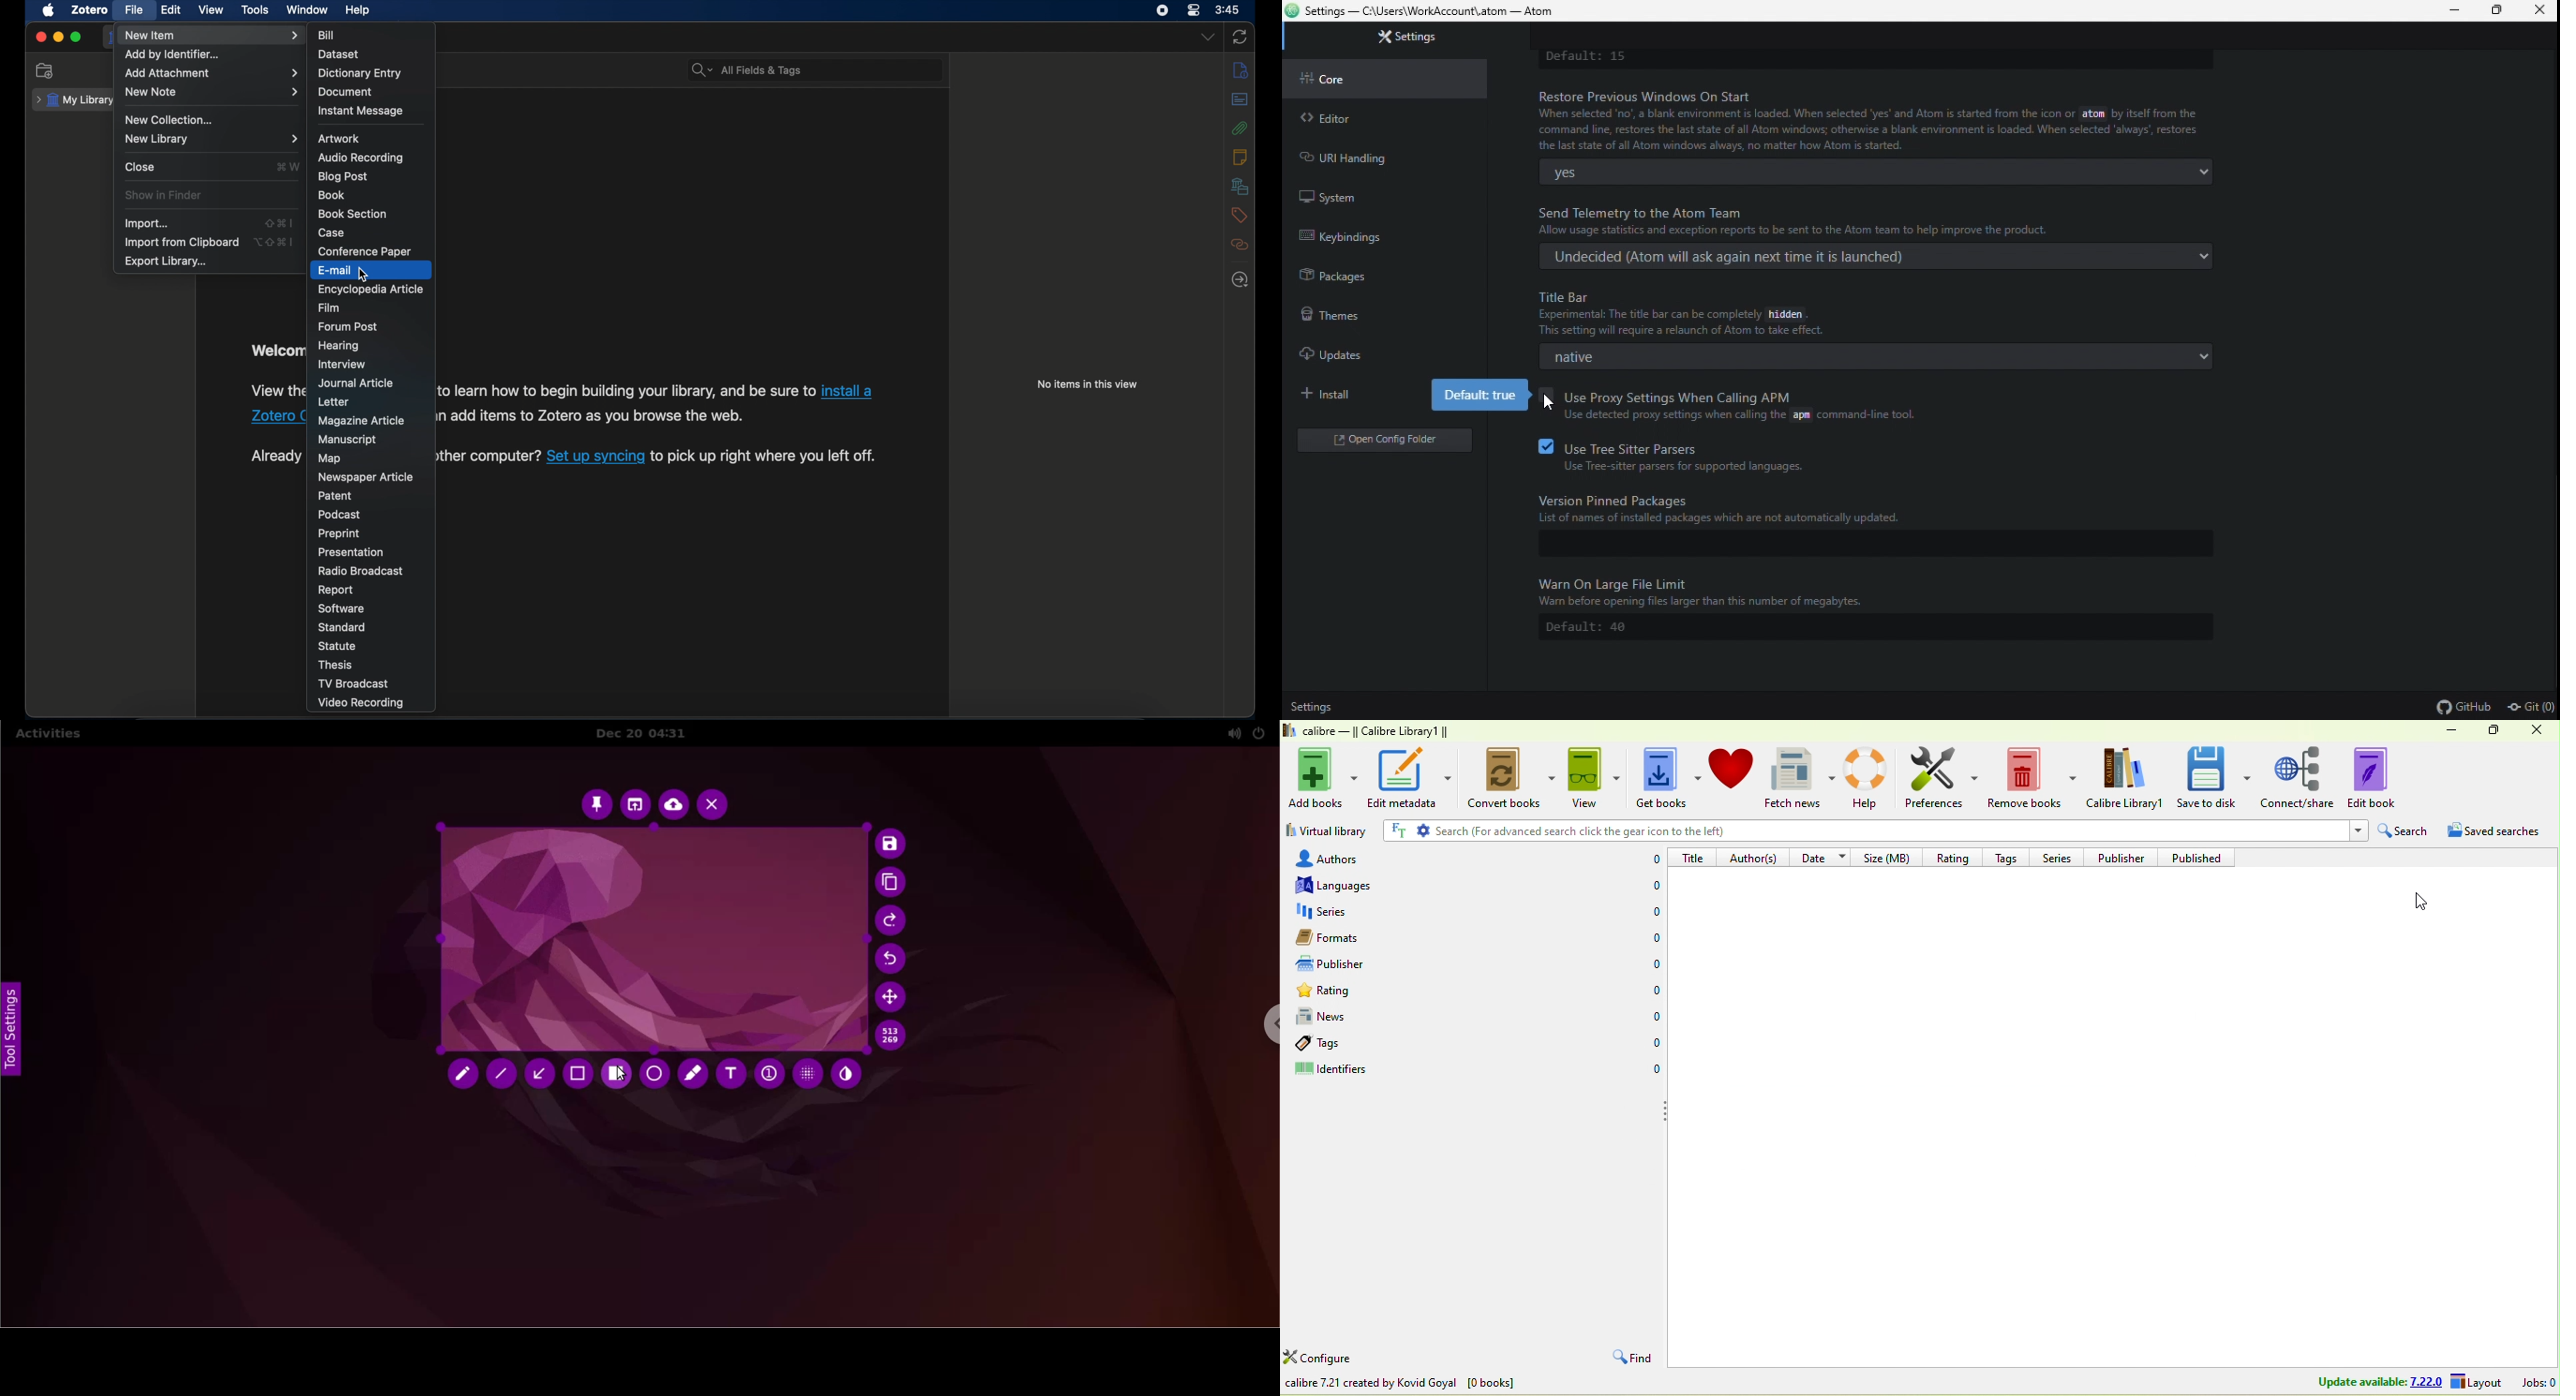 This screenshot has width=2576, height=1400. Describe the element at coordinates (1239, 280) in the screenshot. I see `locate` at that location.